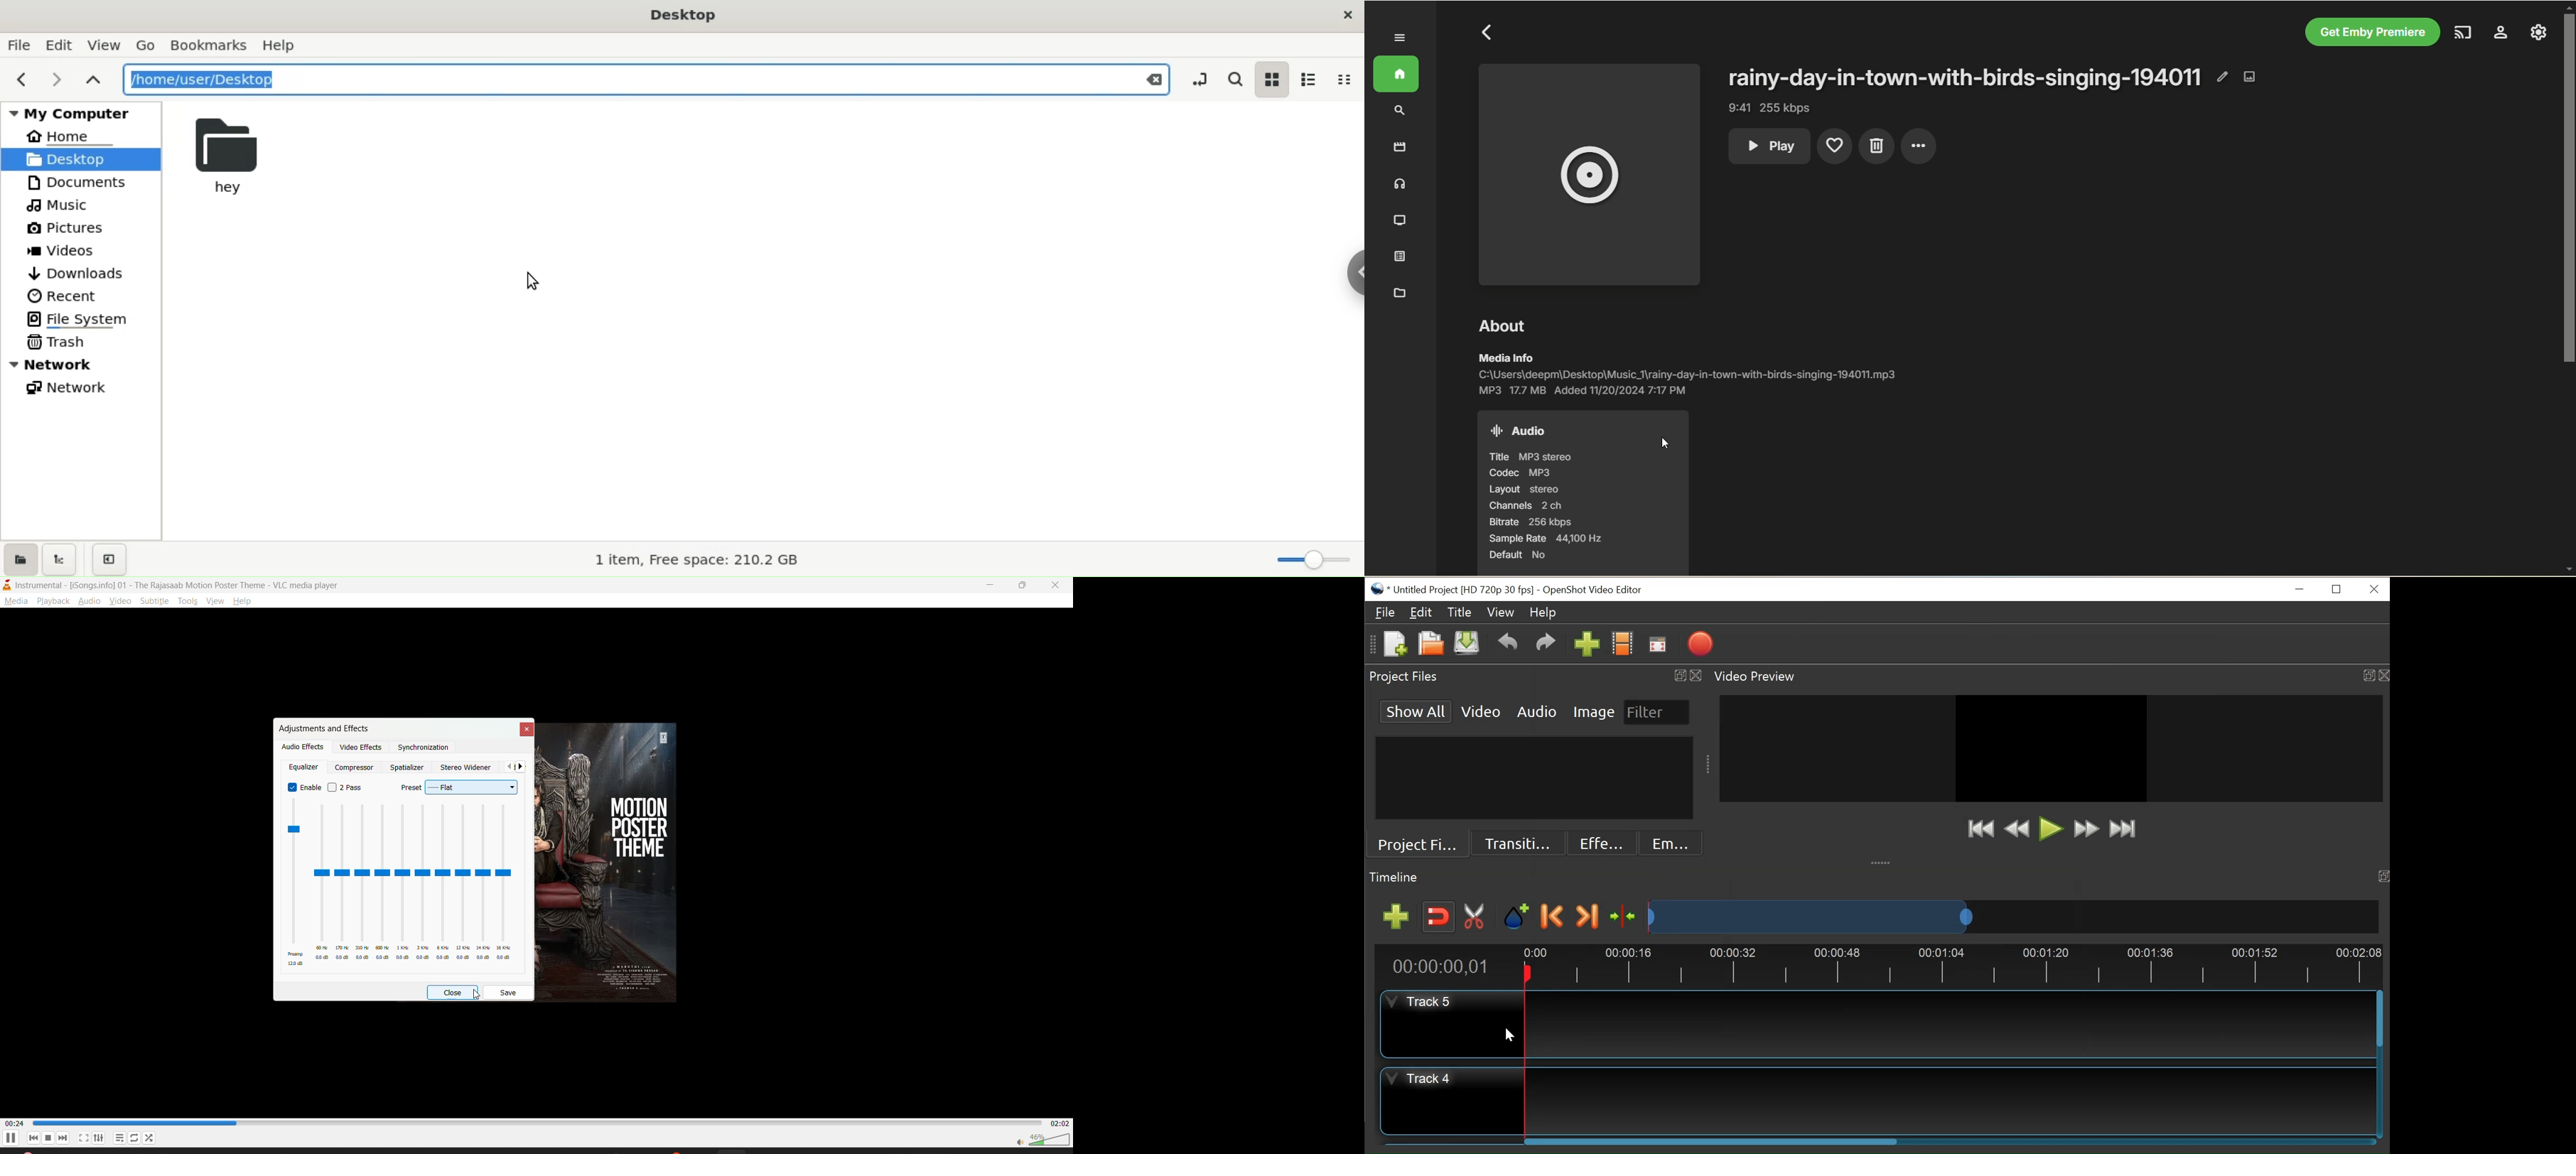 This screenshot has height=1176, width=2576. I want to click on Image, so click(1595, 711).